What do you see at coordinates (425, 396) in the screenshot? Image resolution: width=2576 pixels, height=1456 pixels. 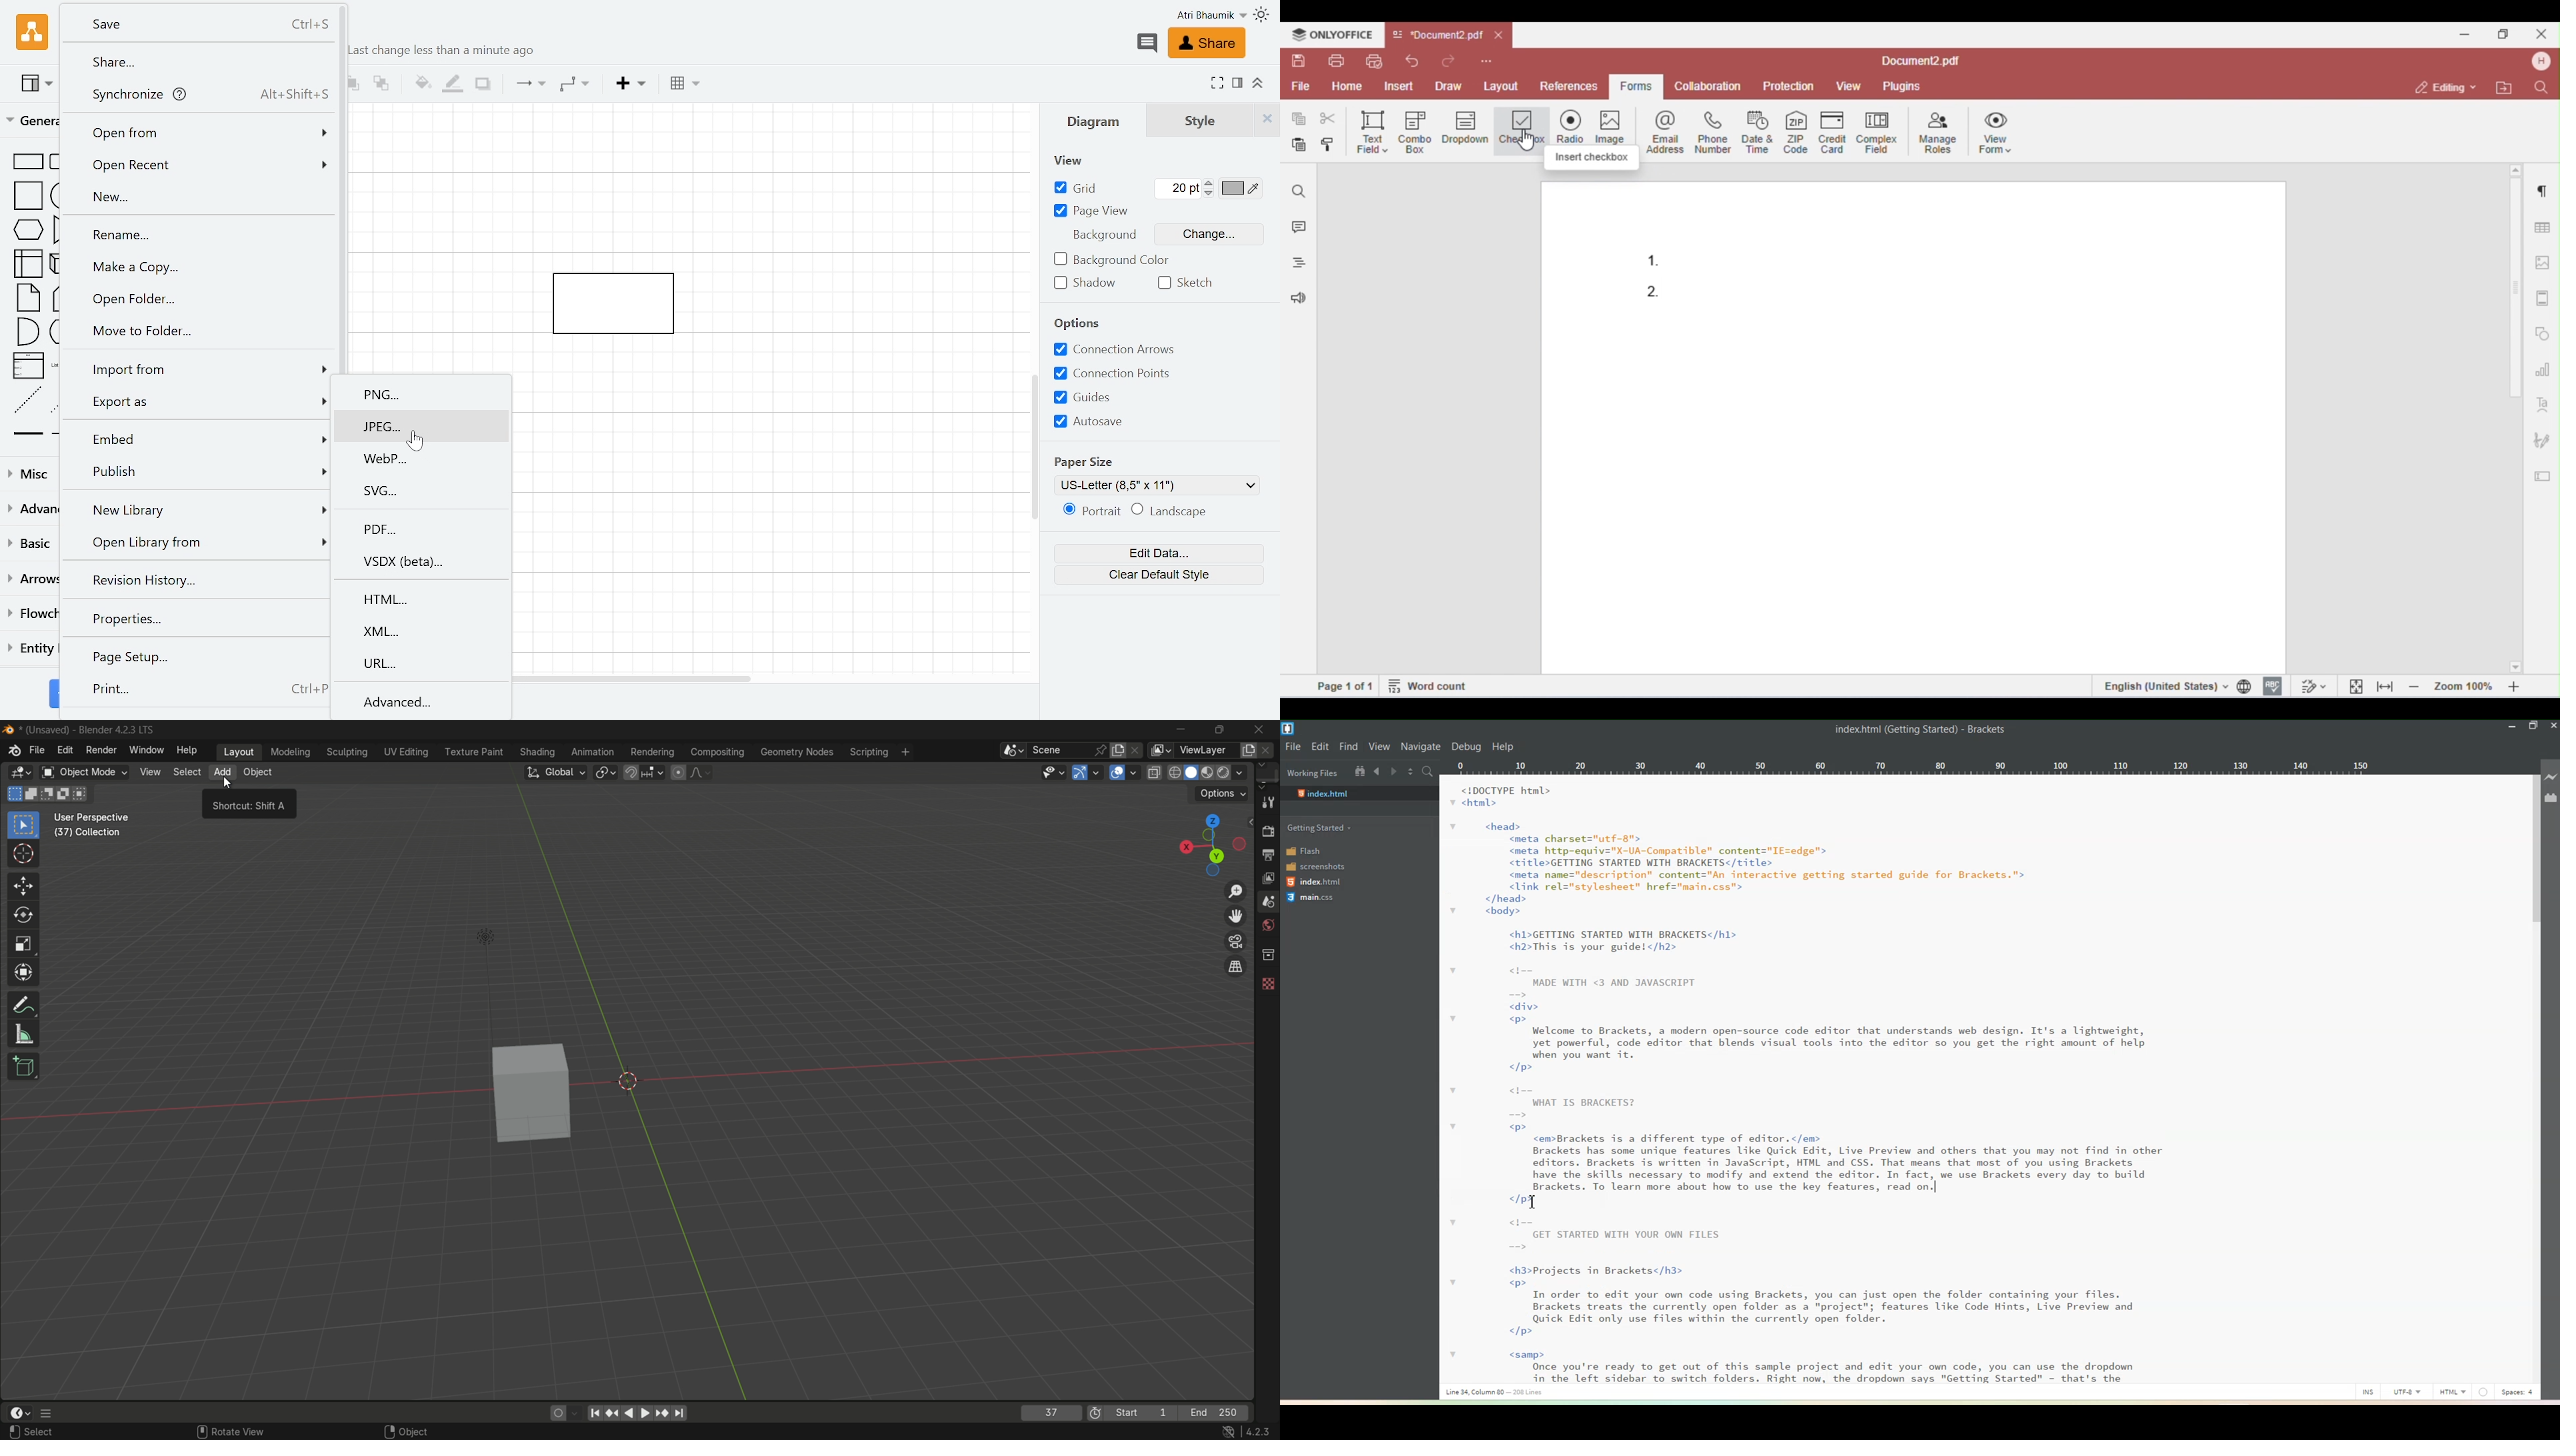 I see `PNG` at bounding box center [425, 396].